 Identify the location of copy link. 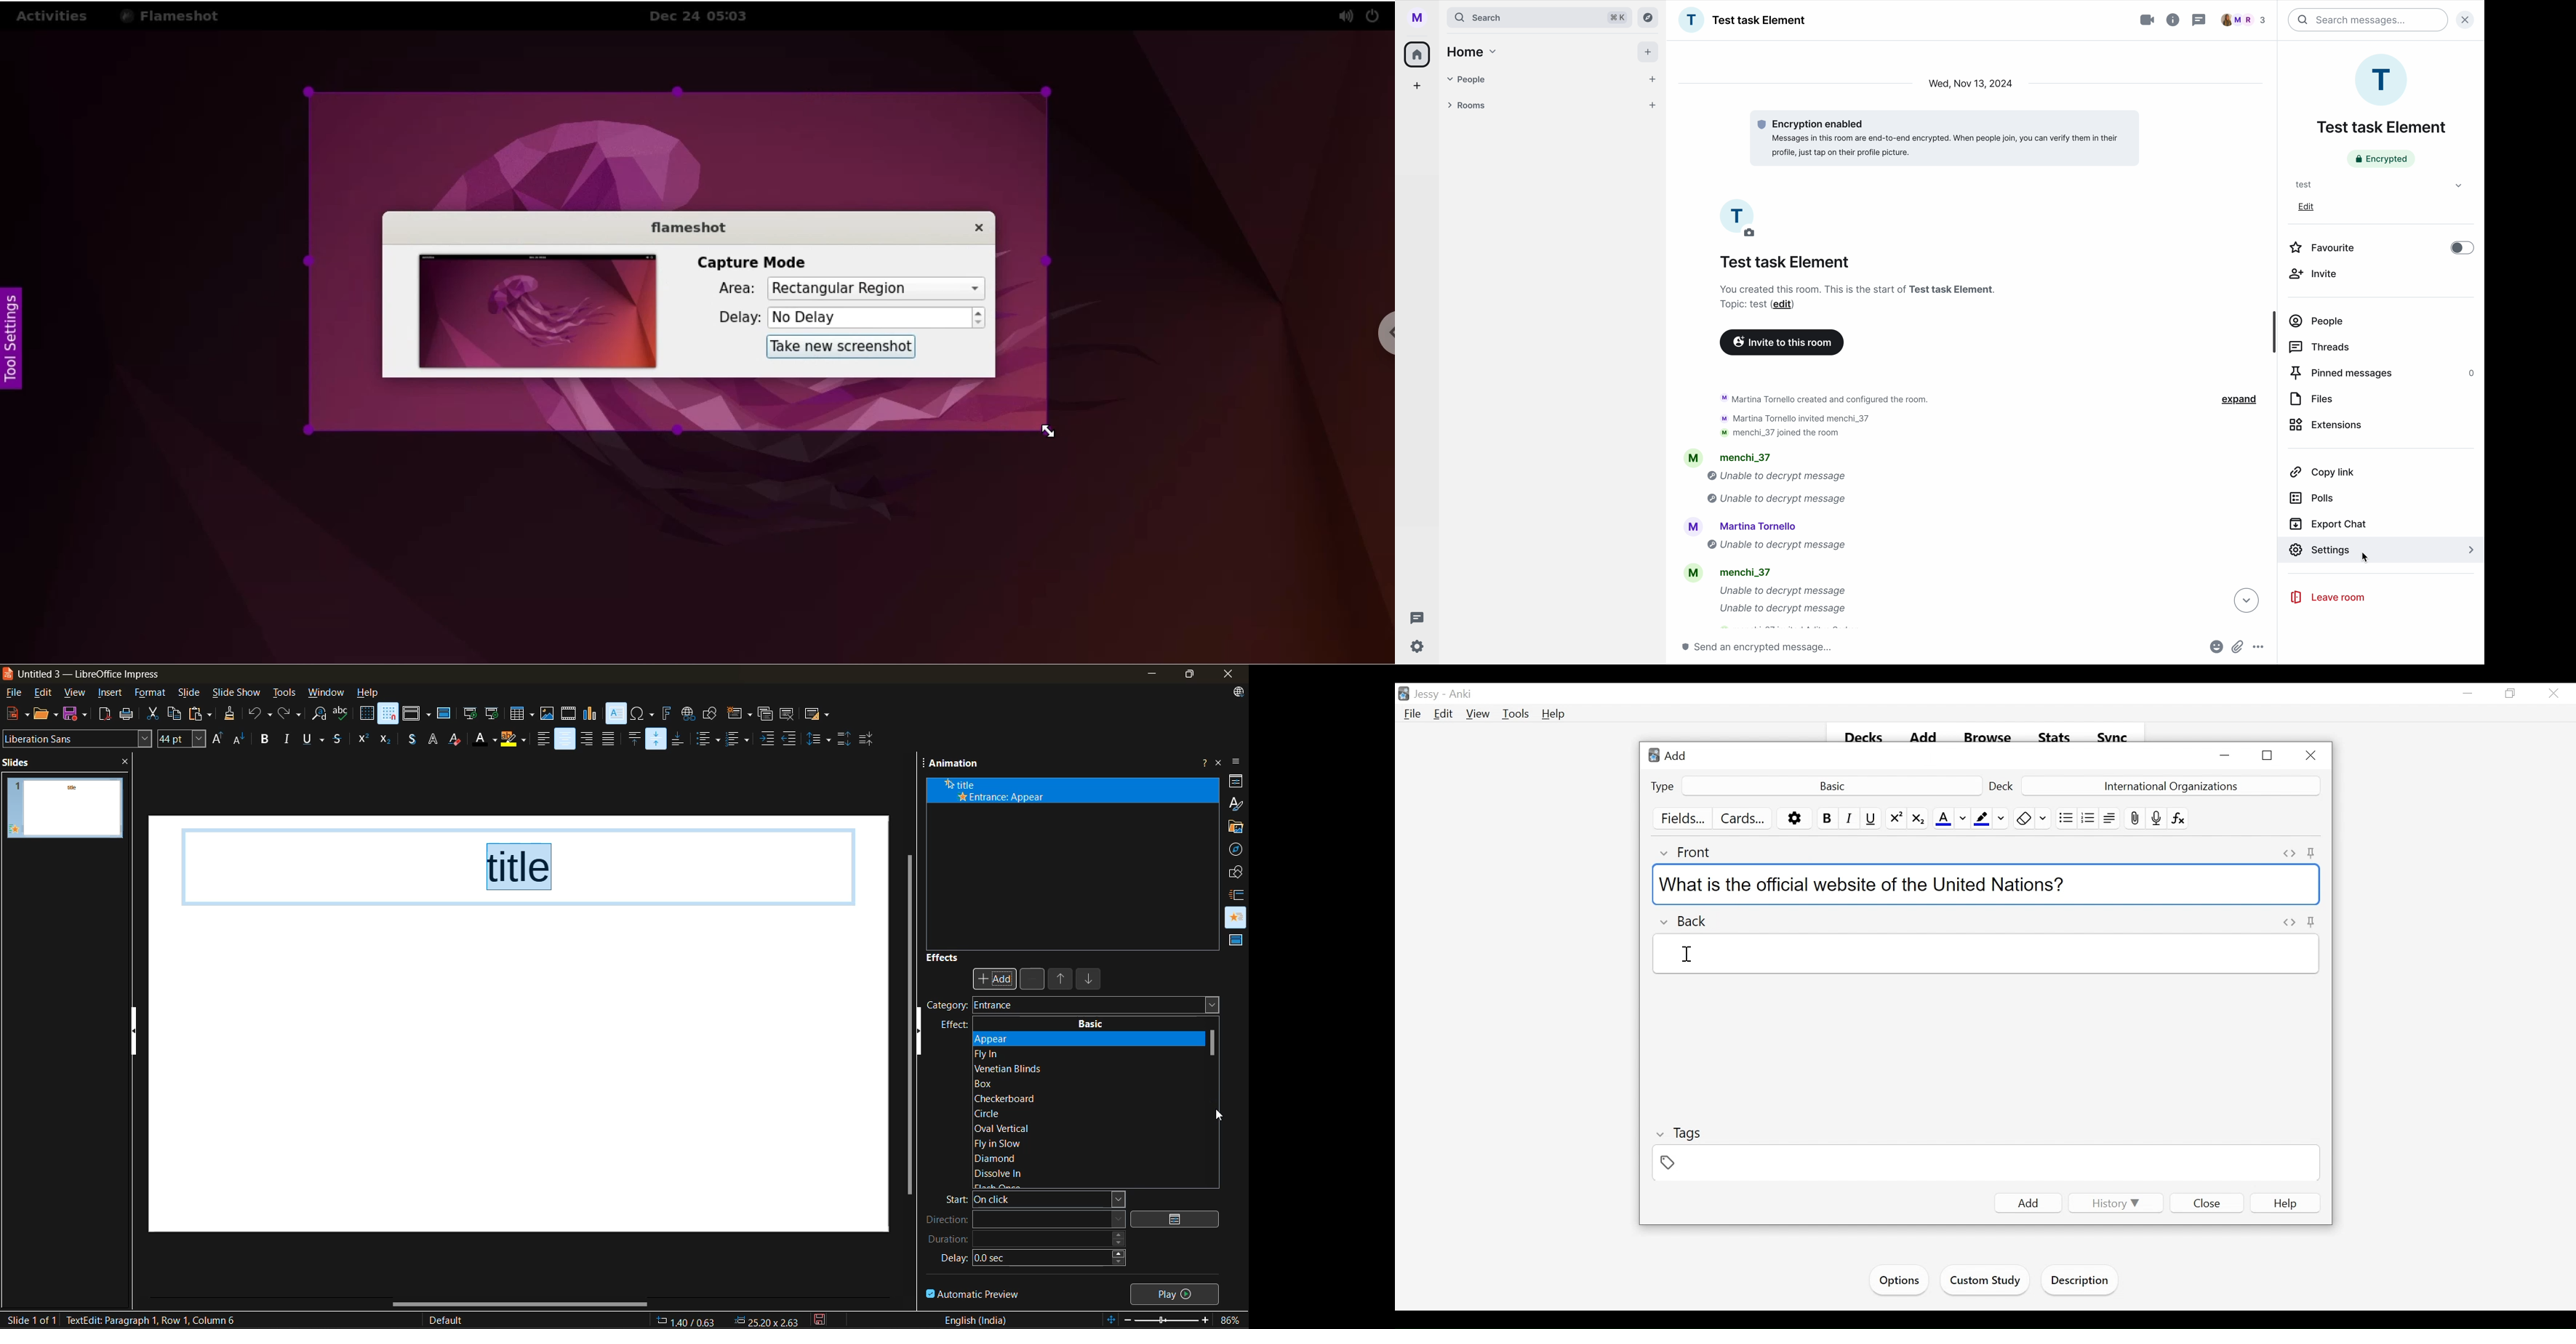
(2322, 472).